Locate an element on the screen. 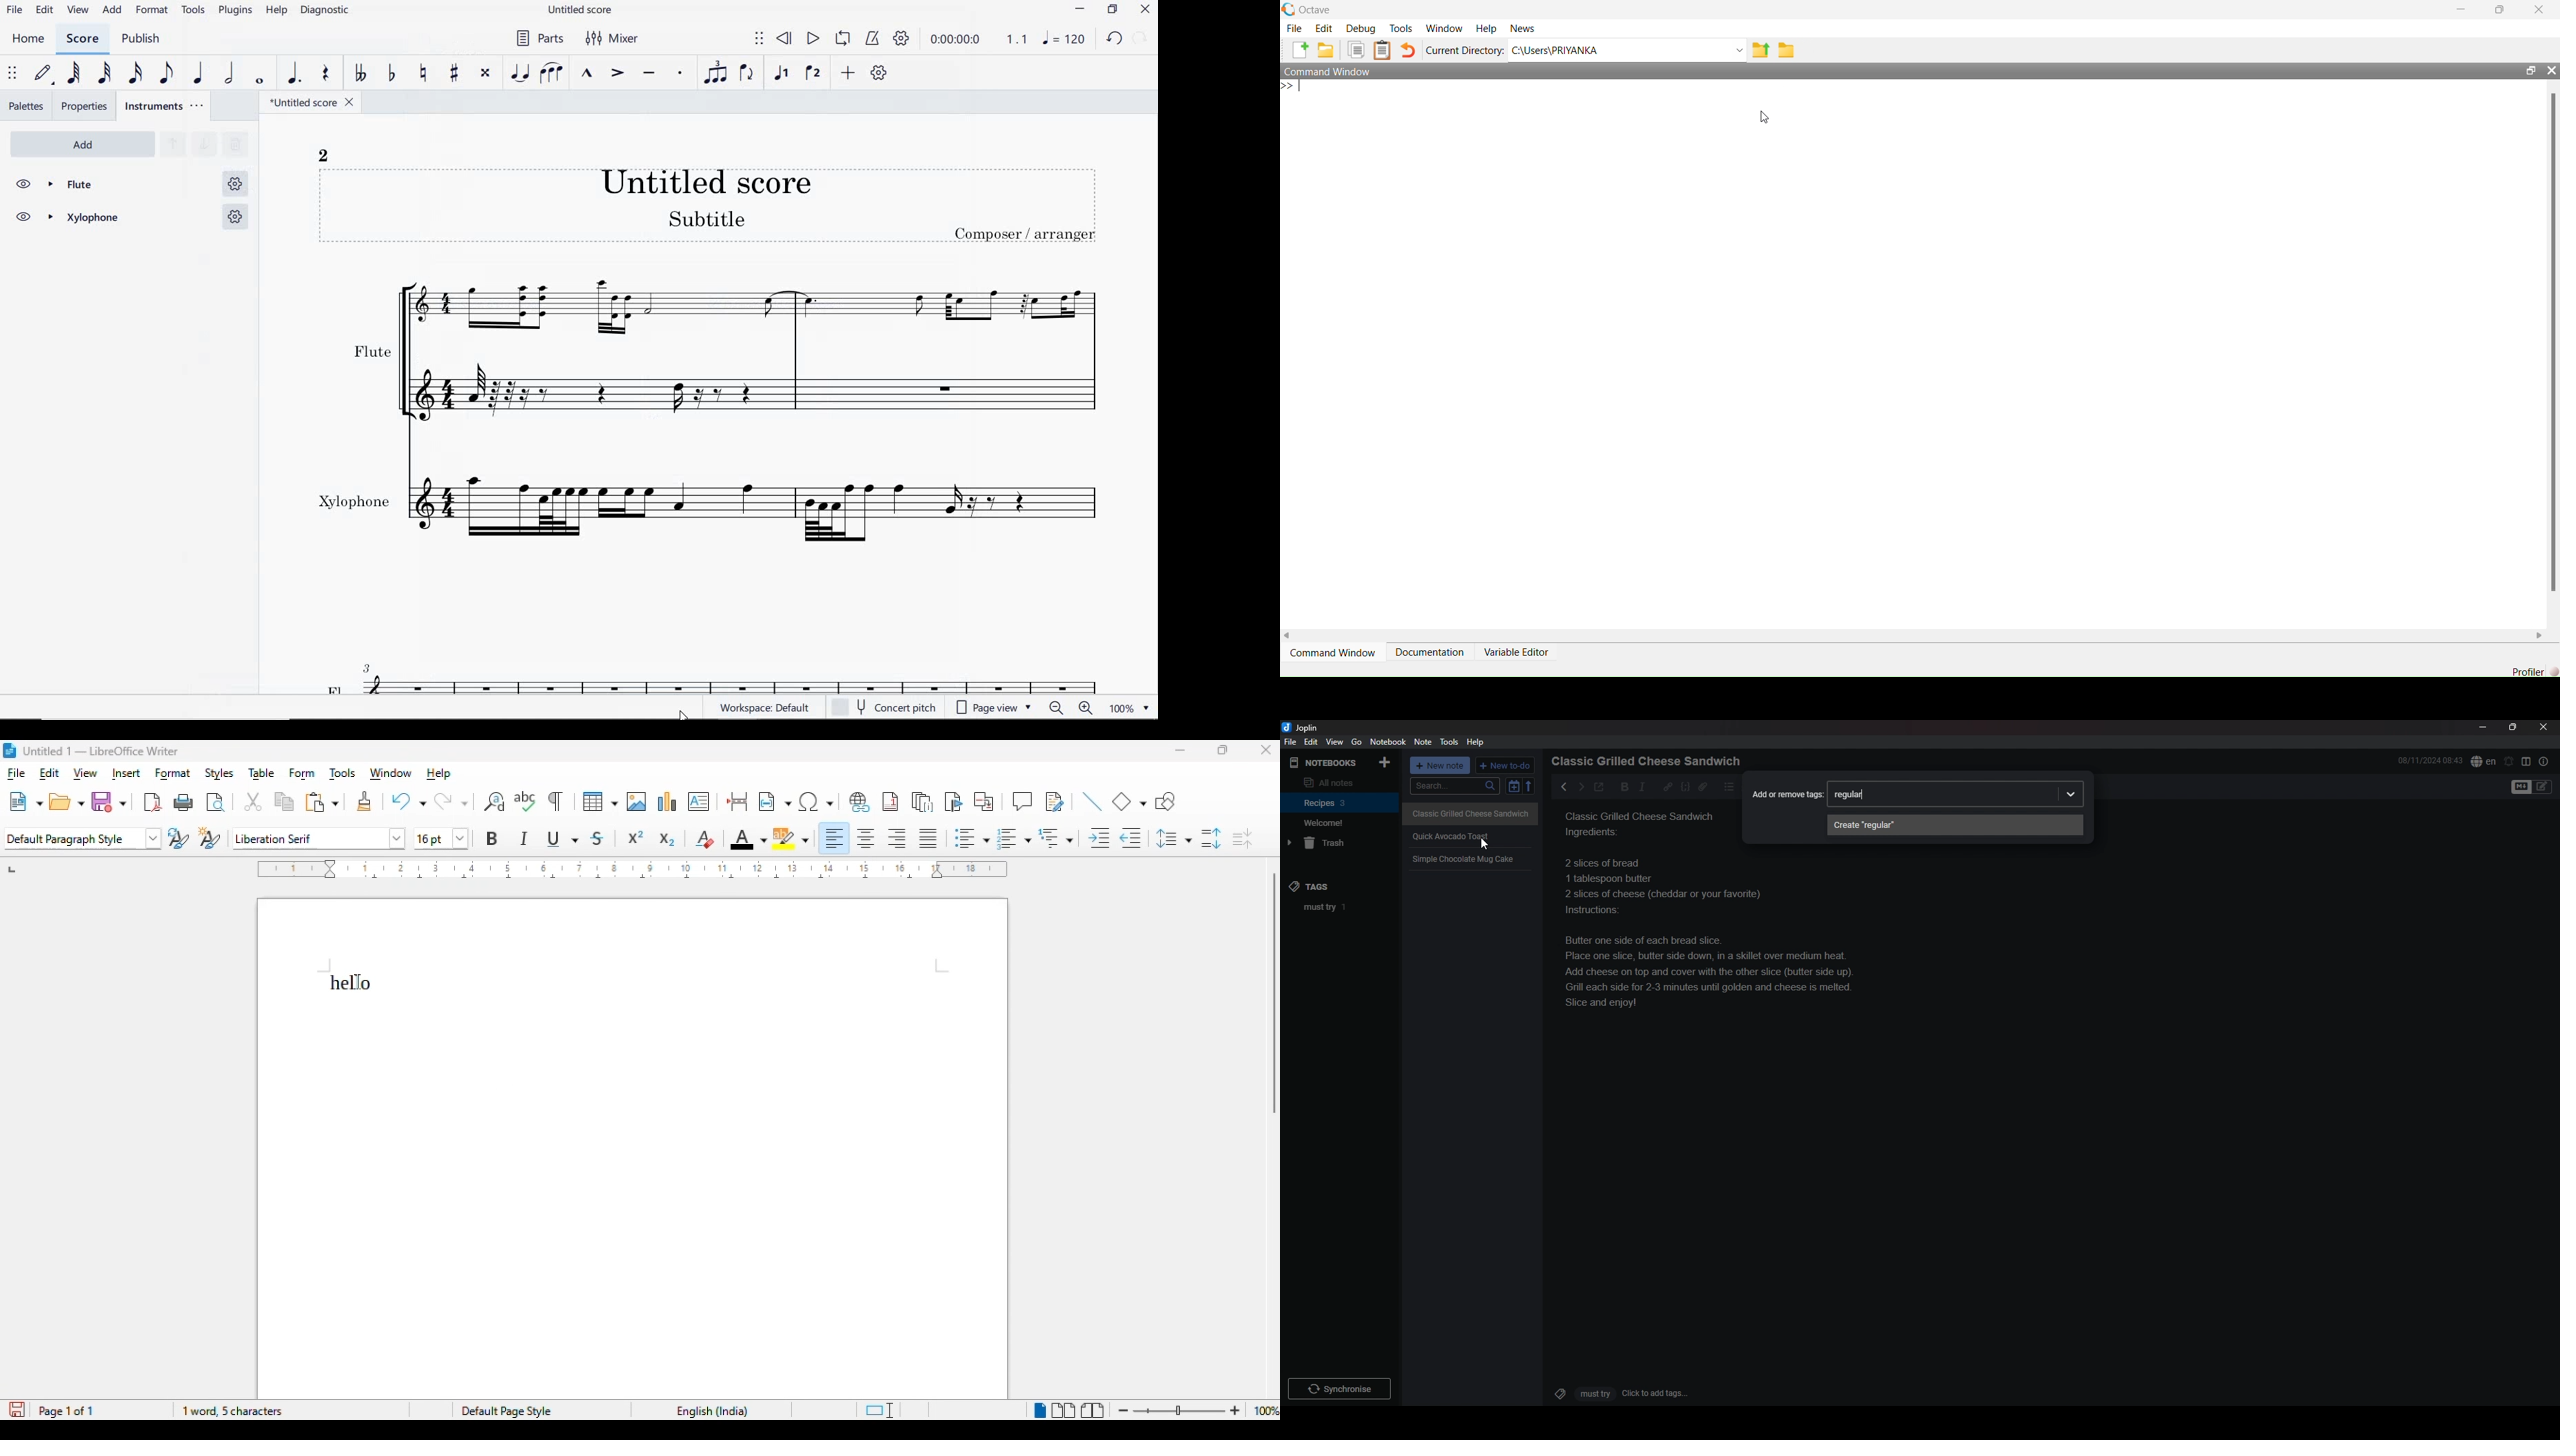 The width and height of the screenshot is (2576, 1456). align left is located at coordinates (836, 838).